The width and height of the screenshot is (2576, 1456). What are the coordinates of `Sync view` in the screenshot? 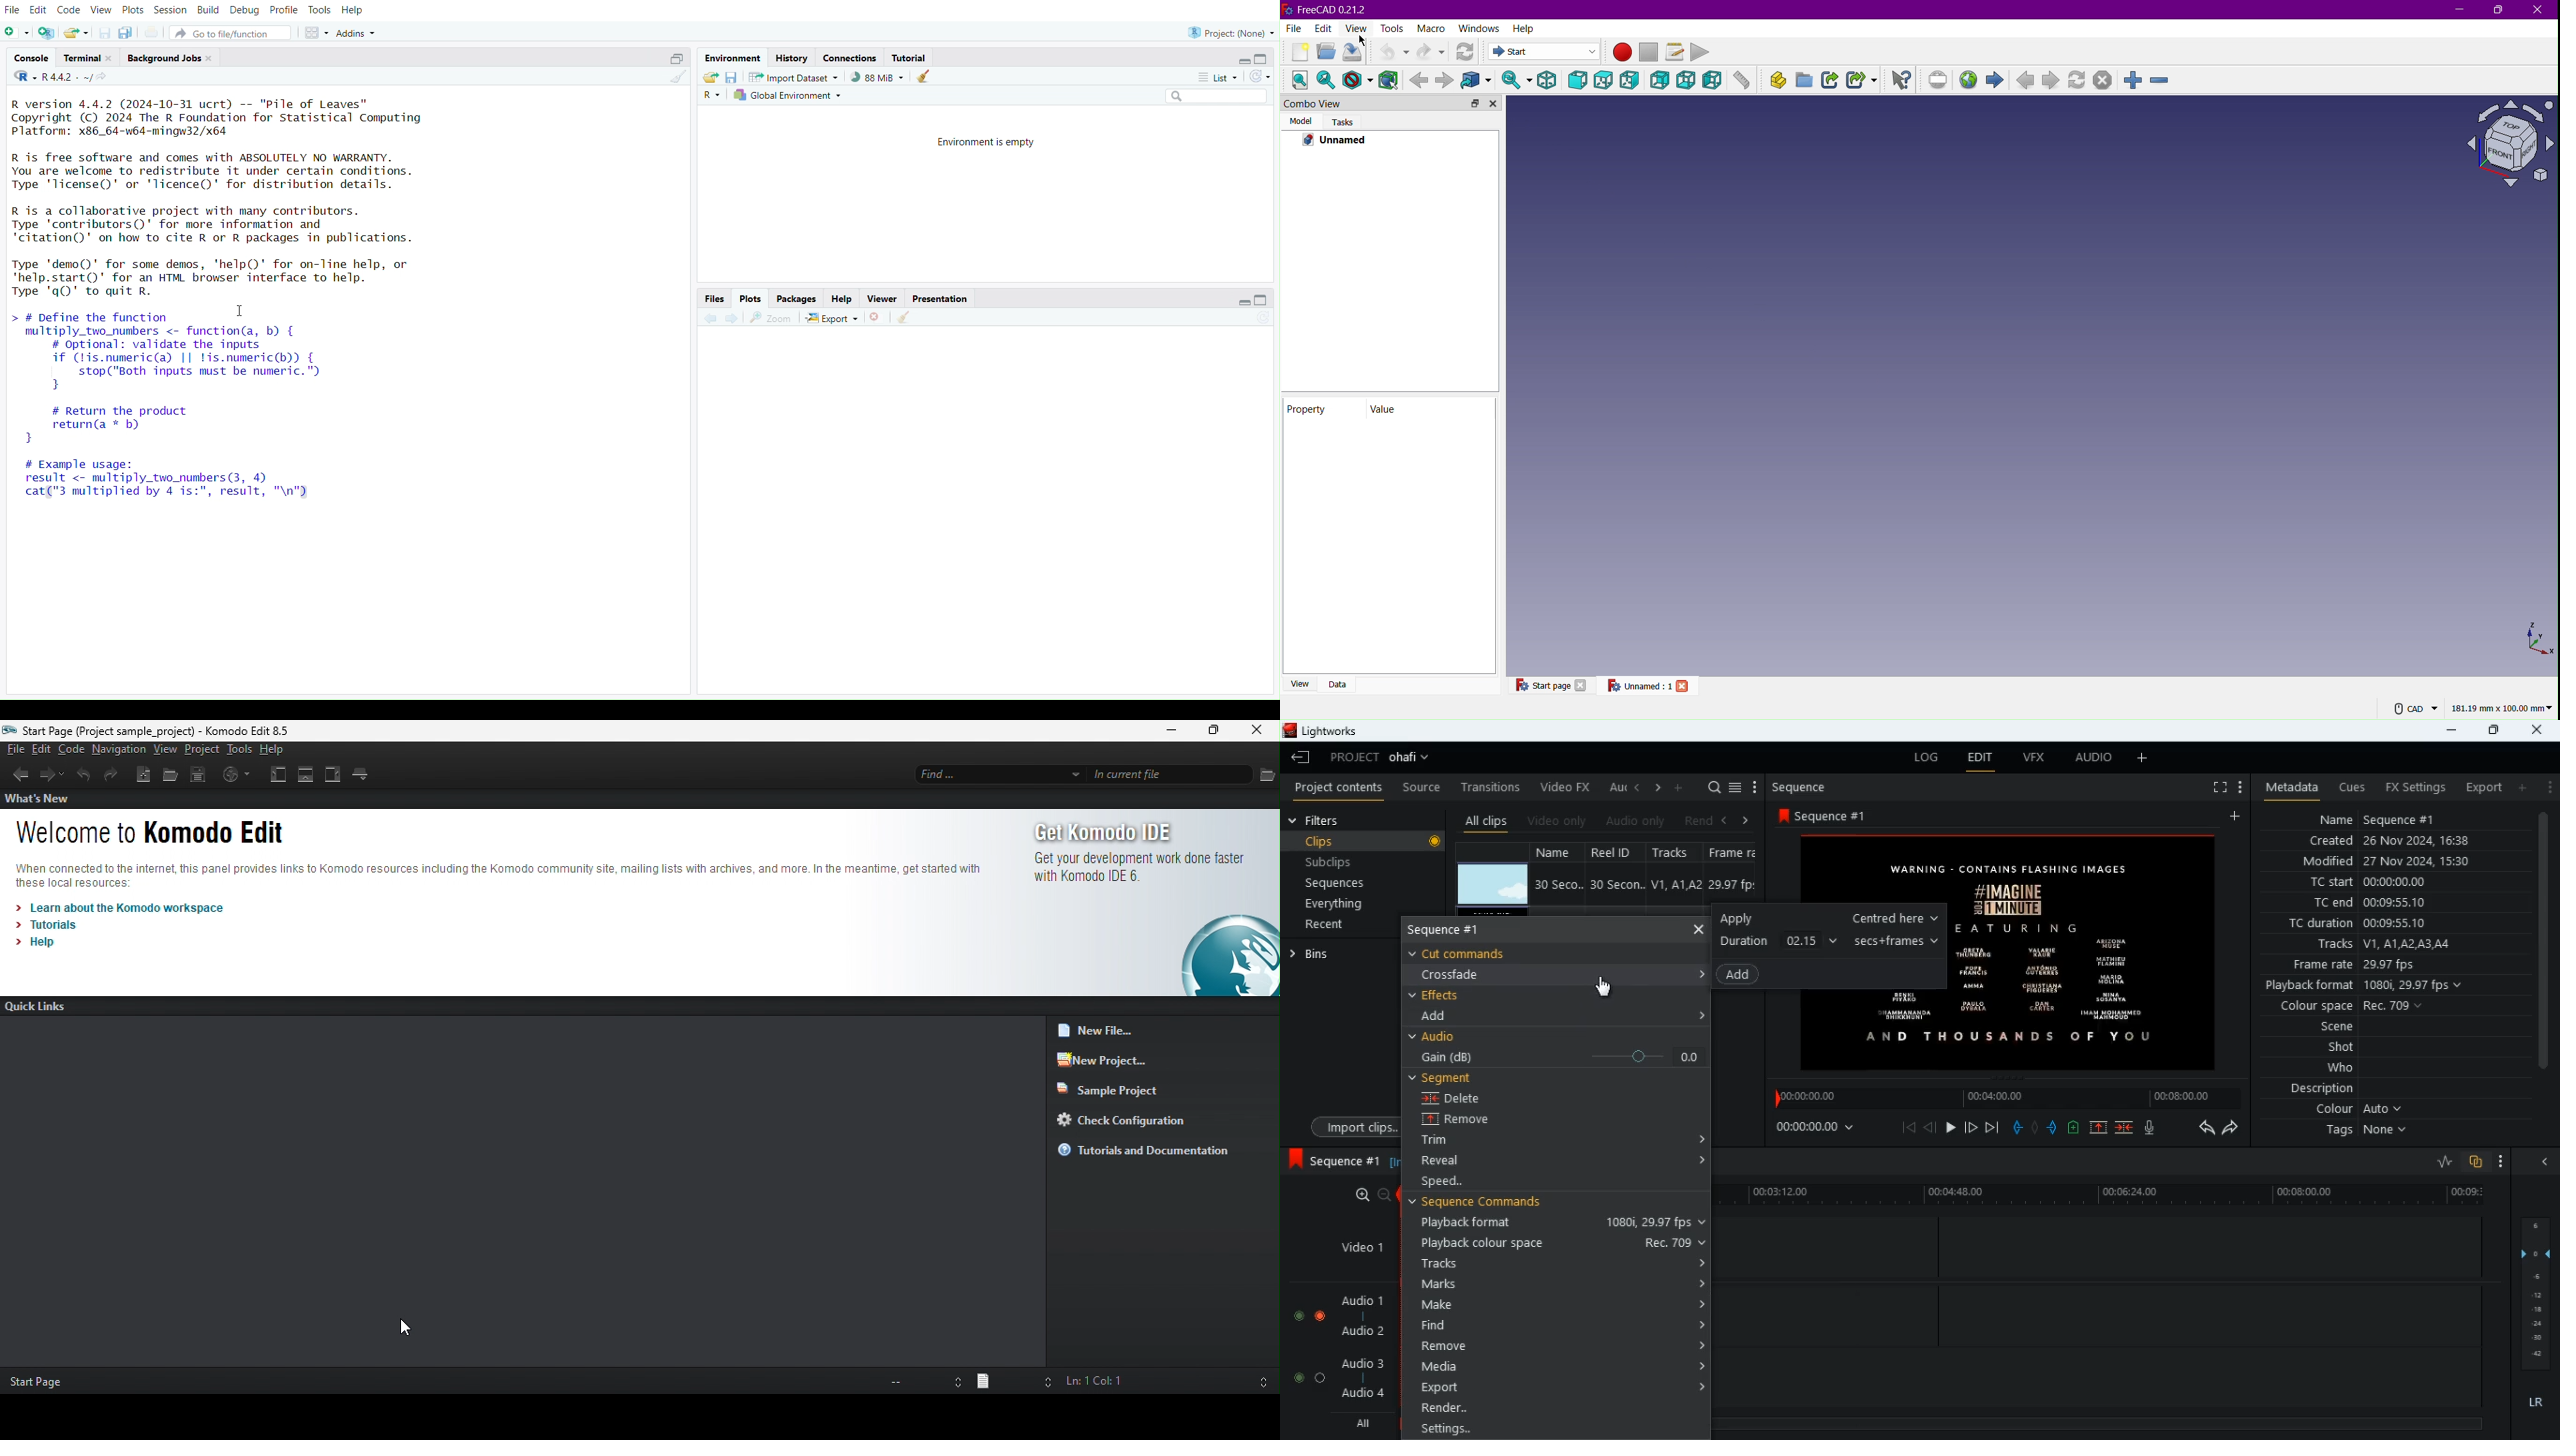 It's located at (1516, 81).